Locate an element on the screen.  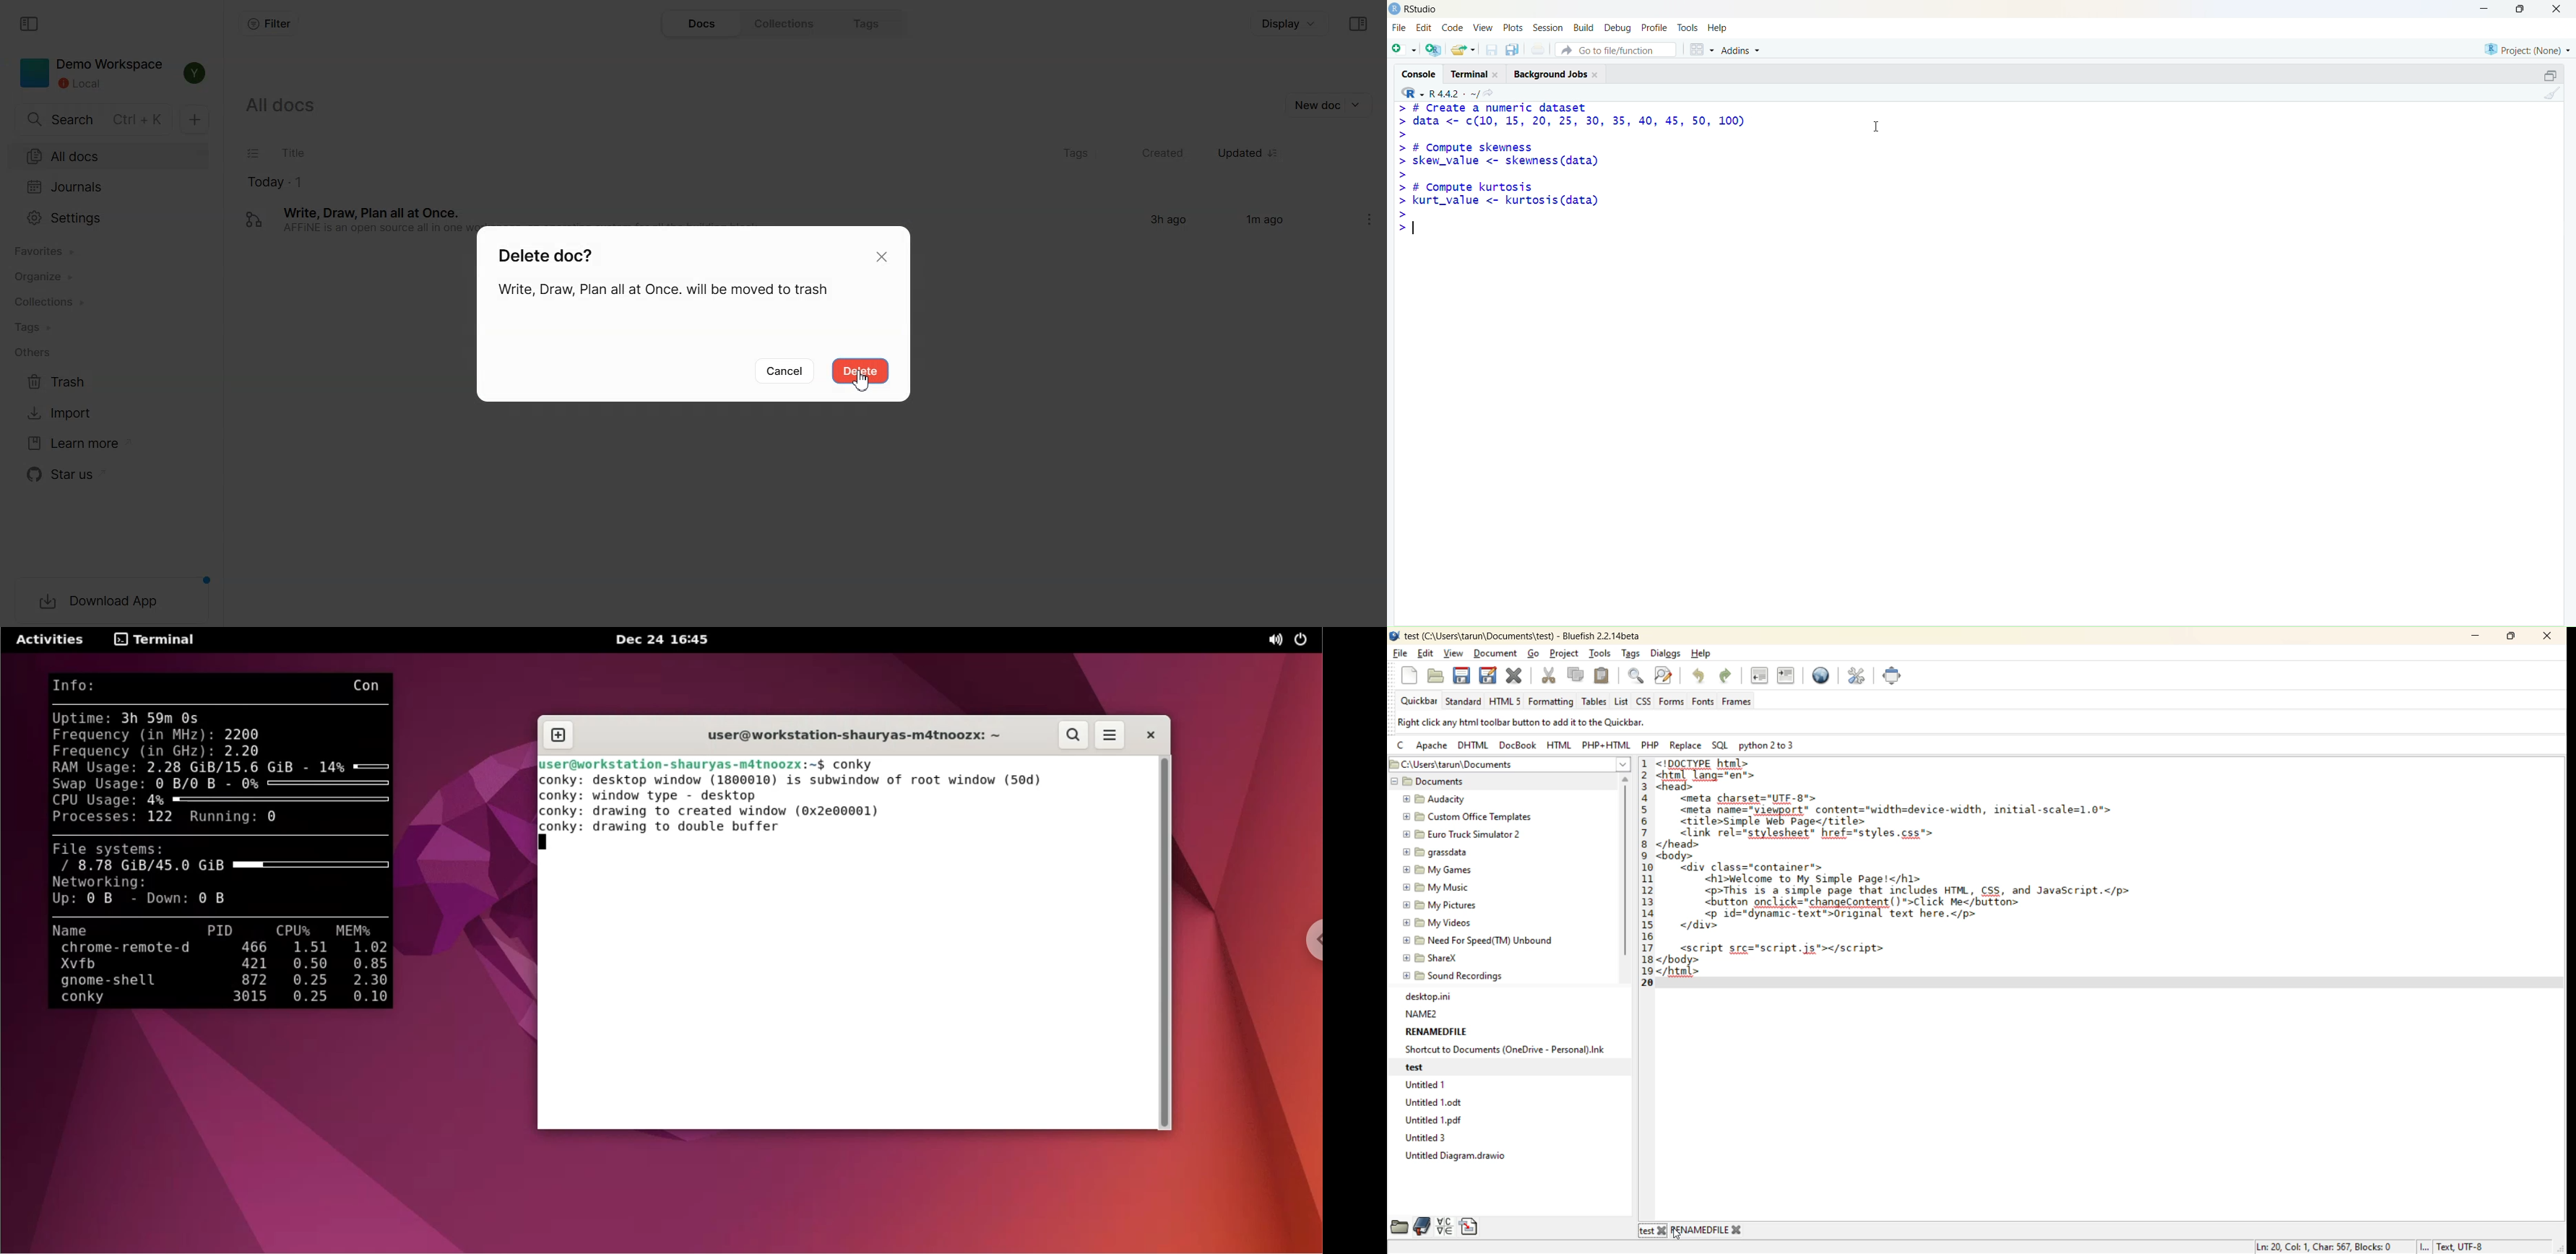
Docs is located at coordinates (701, 23).